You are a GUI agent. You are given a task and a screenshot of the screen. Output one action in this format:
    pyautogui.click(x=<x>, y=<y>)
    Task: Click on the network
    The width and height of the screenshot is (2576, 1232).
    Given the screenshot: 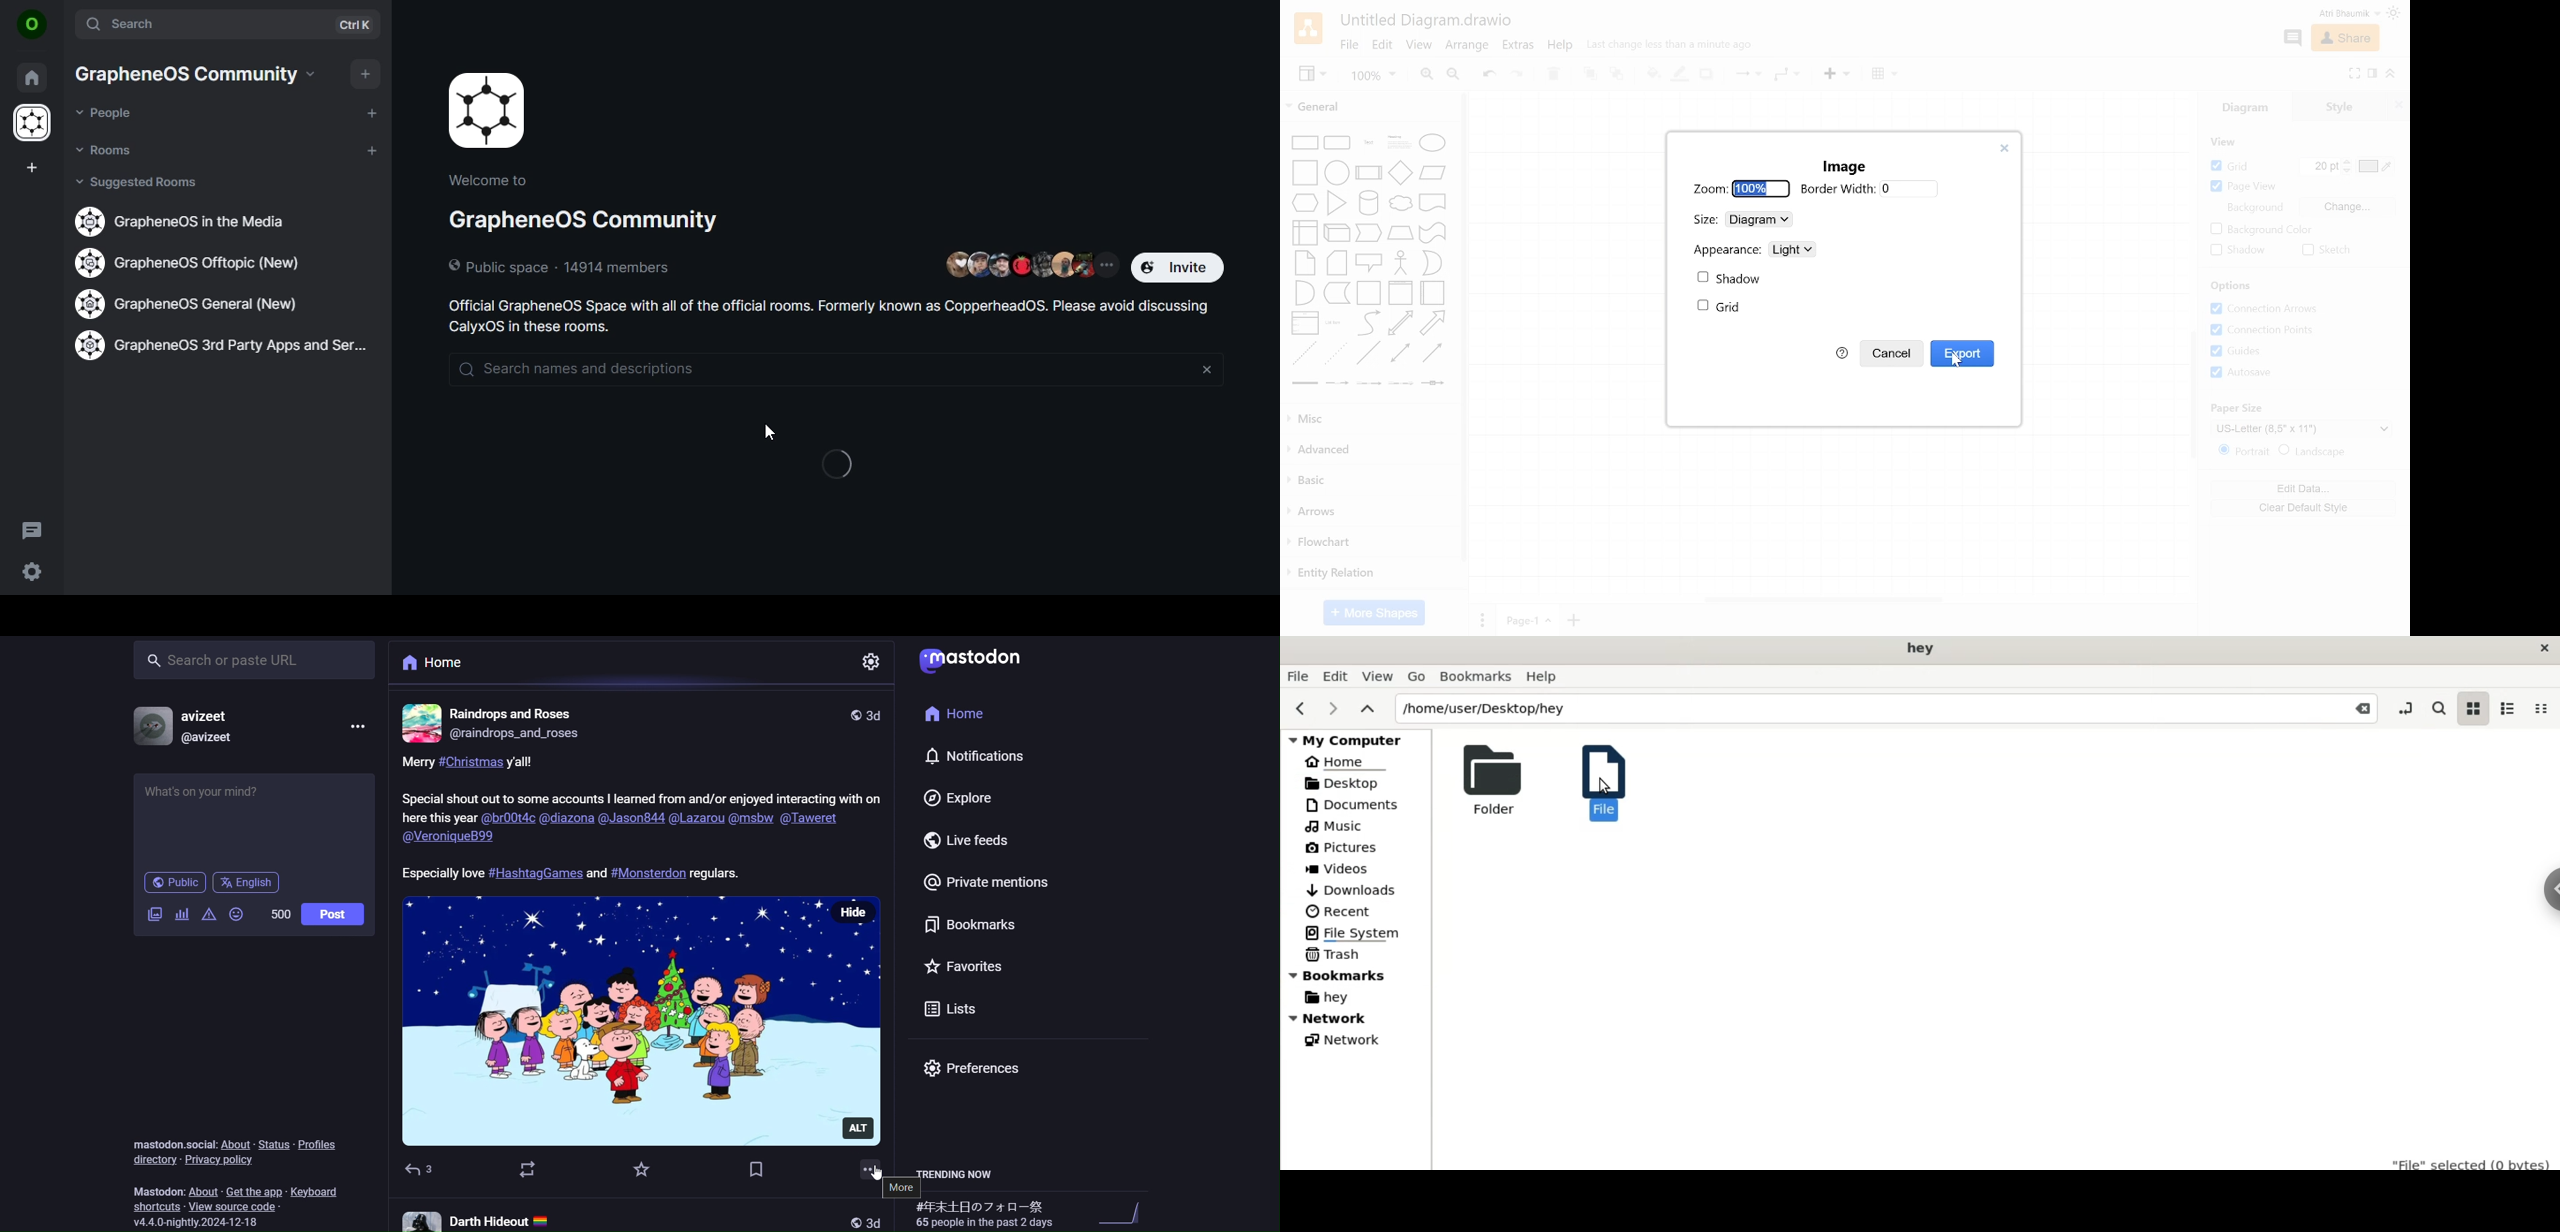 What is the action you would take?
    pyautogui.click(x=1349, y=1041)
    